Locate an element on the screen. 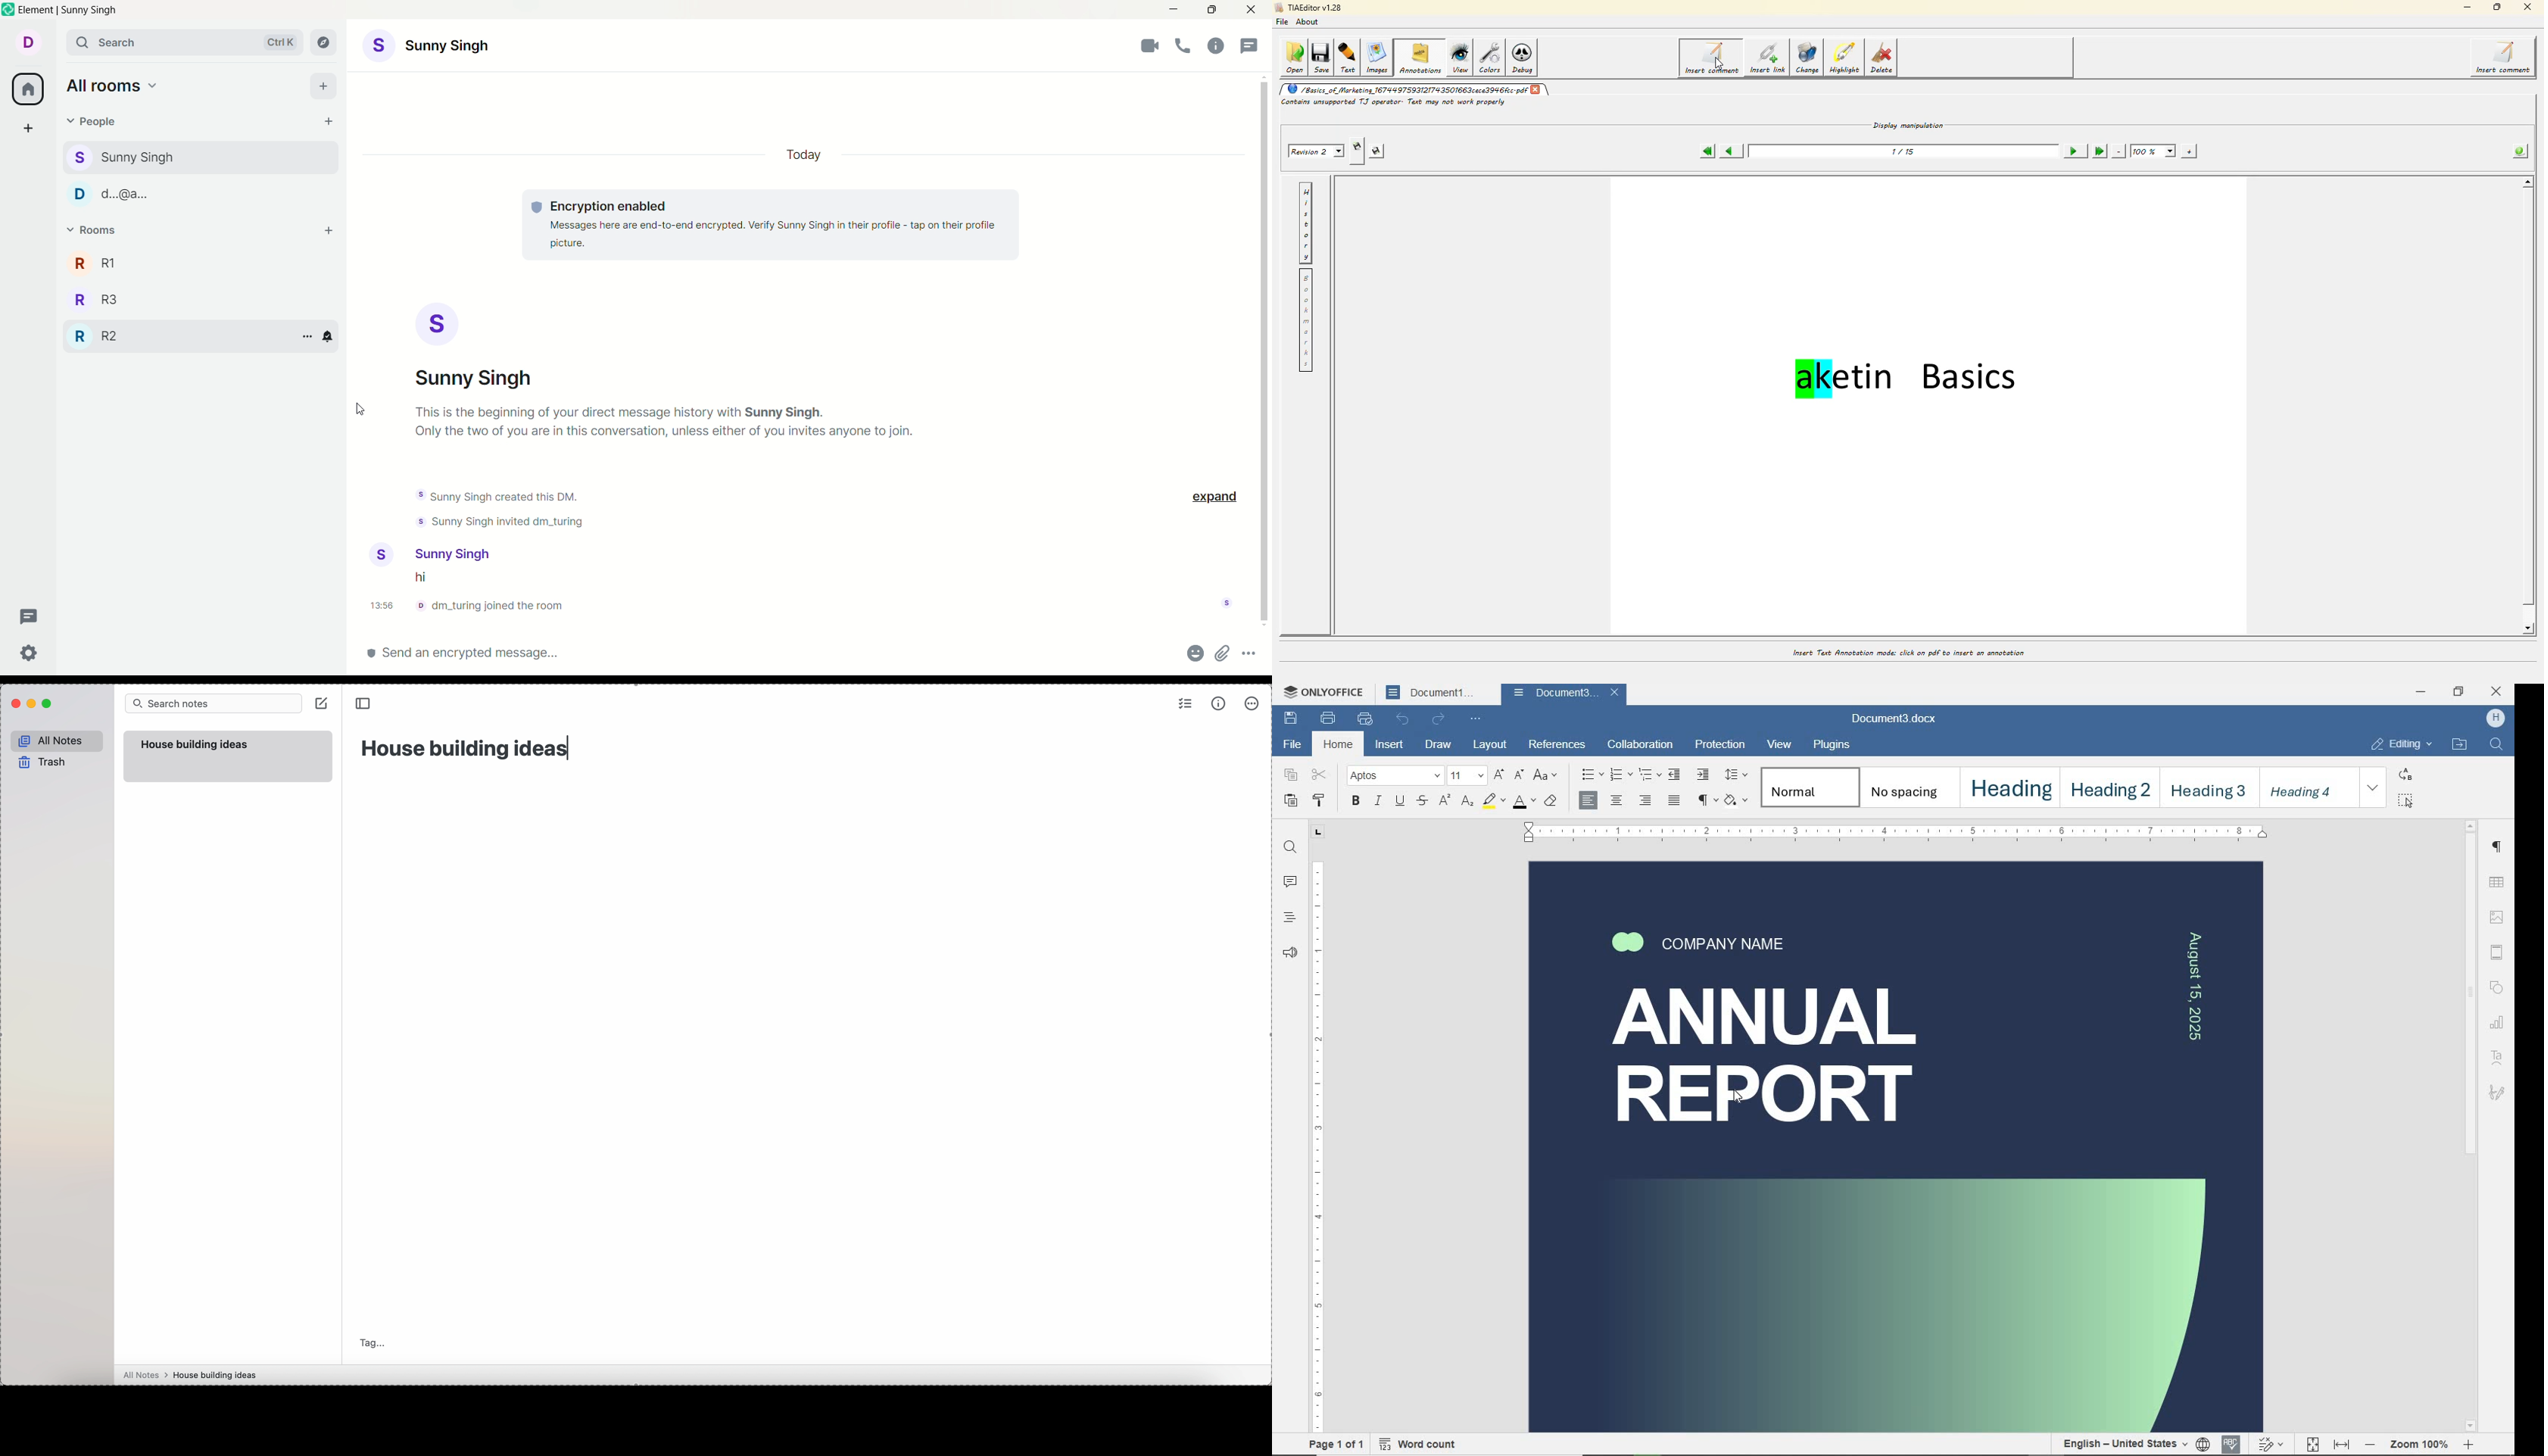  heading 3 is located at coordinates (2208, 787).